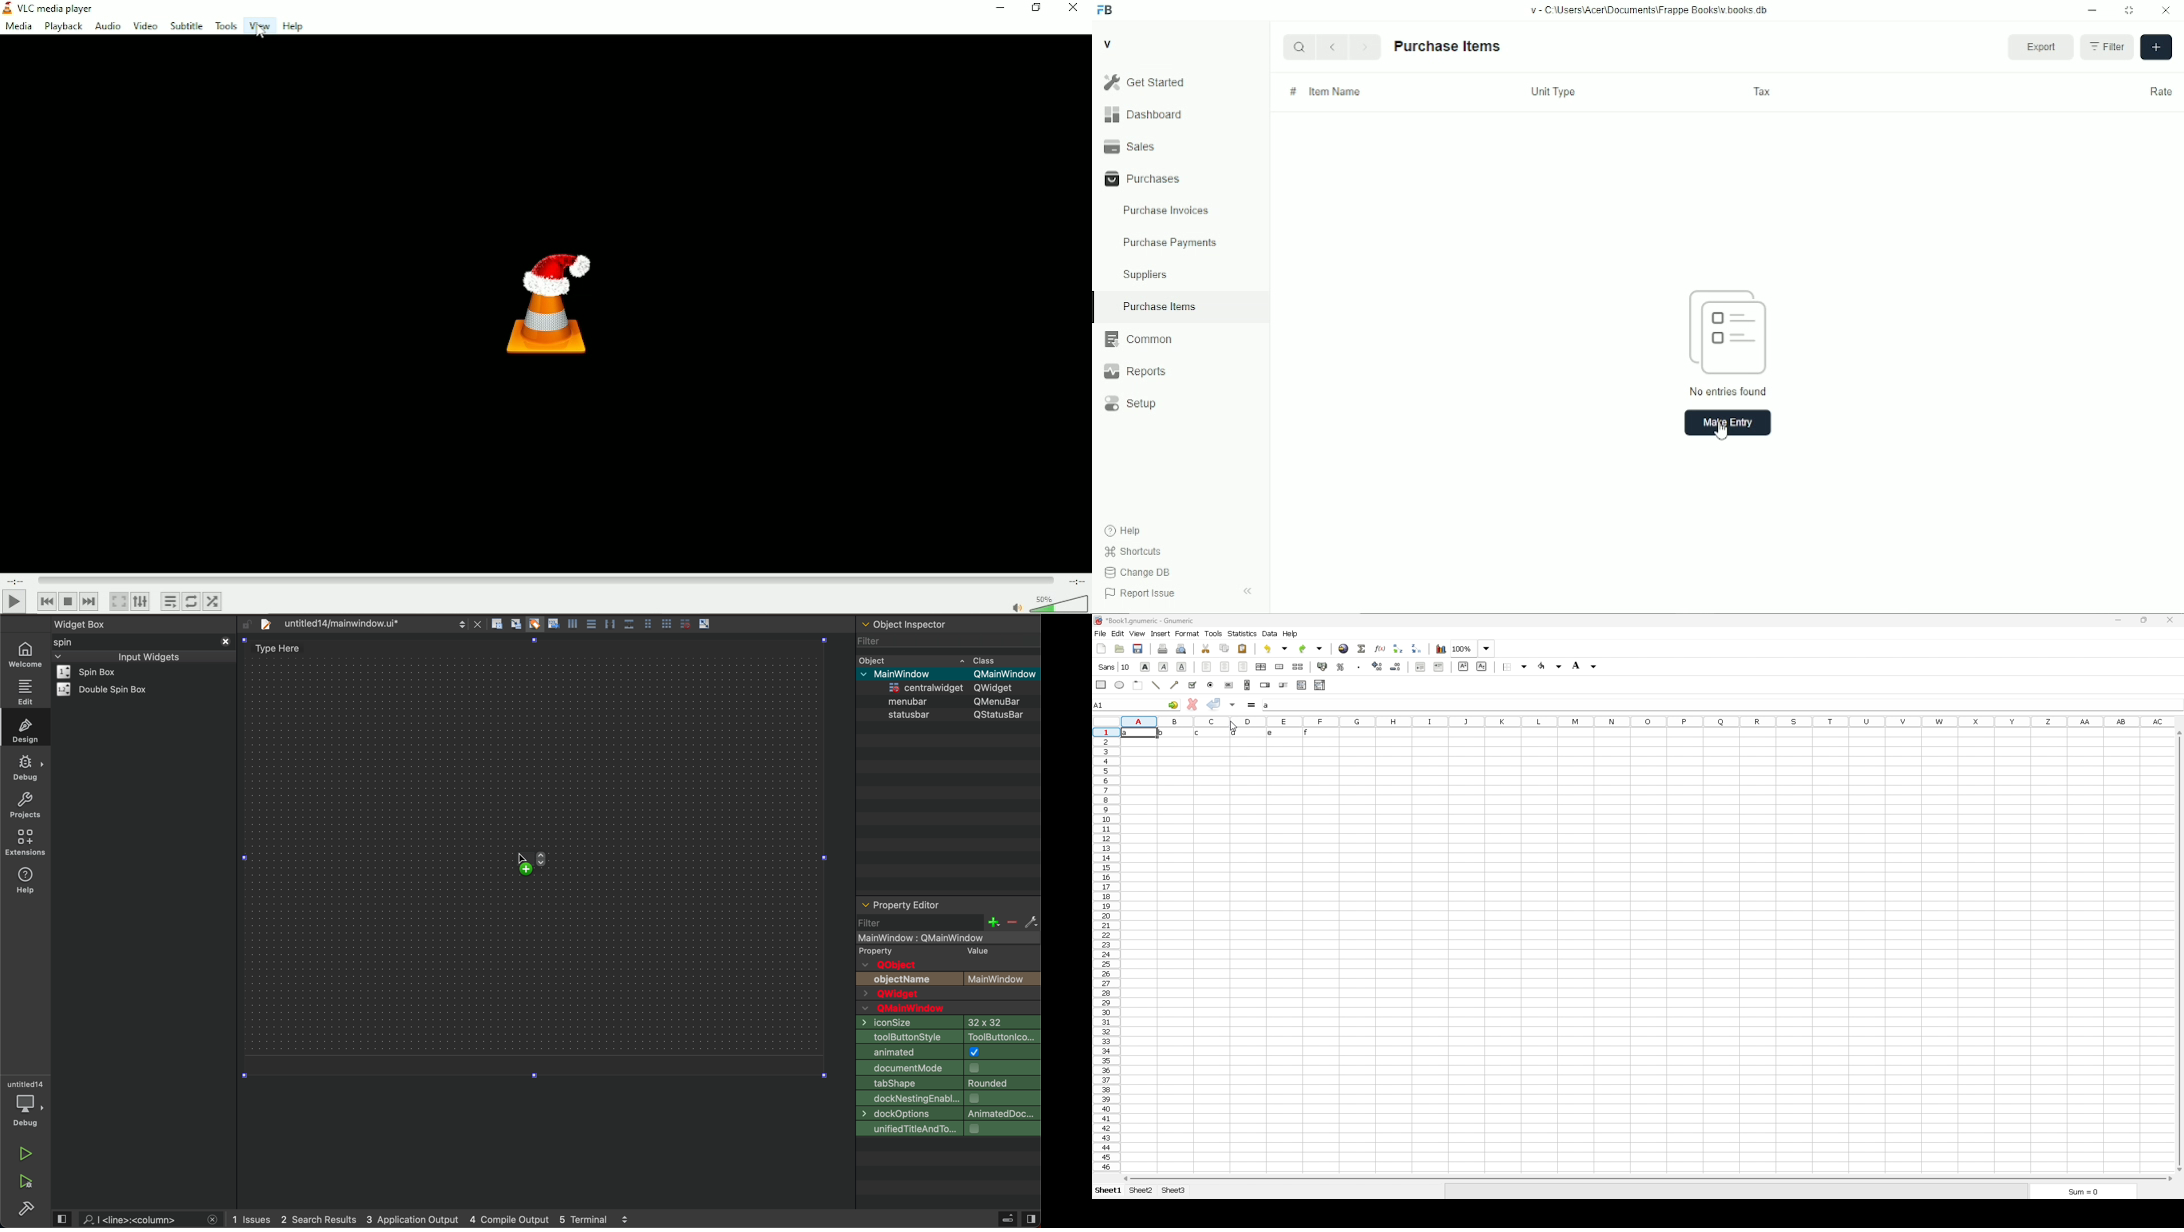 The image size is (2184, 1232). What do you see at coordinates (1119, 648) in the screenshot?
I see `open` at bounding box center [1119, 648].